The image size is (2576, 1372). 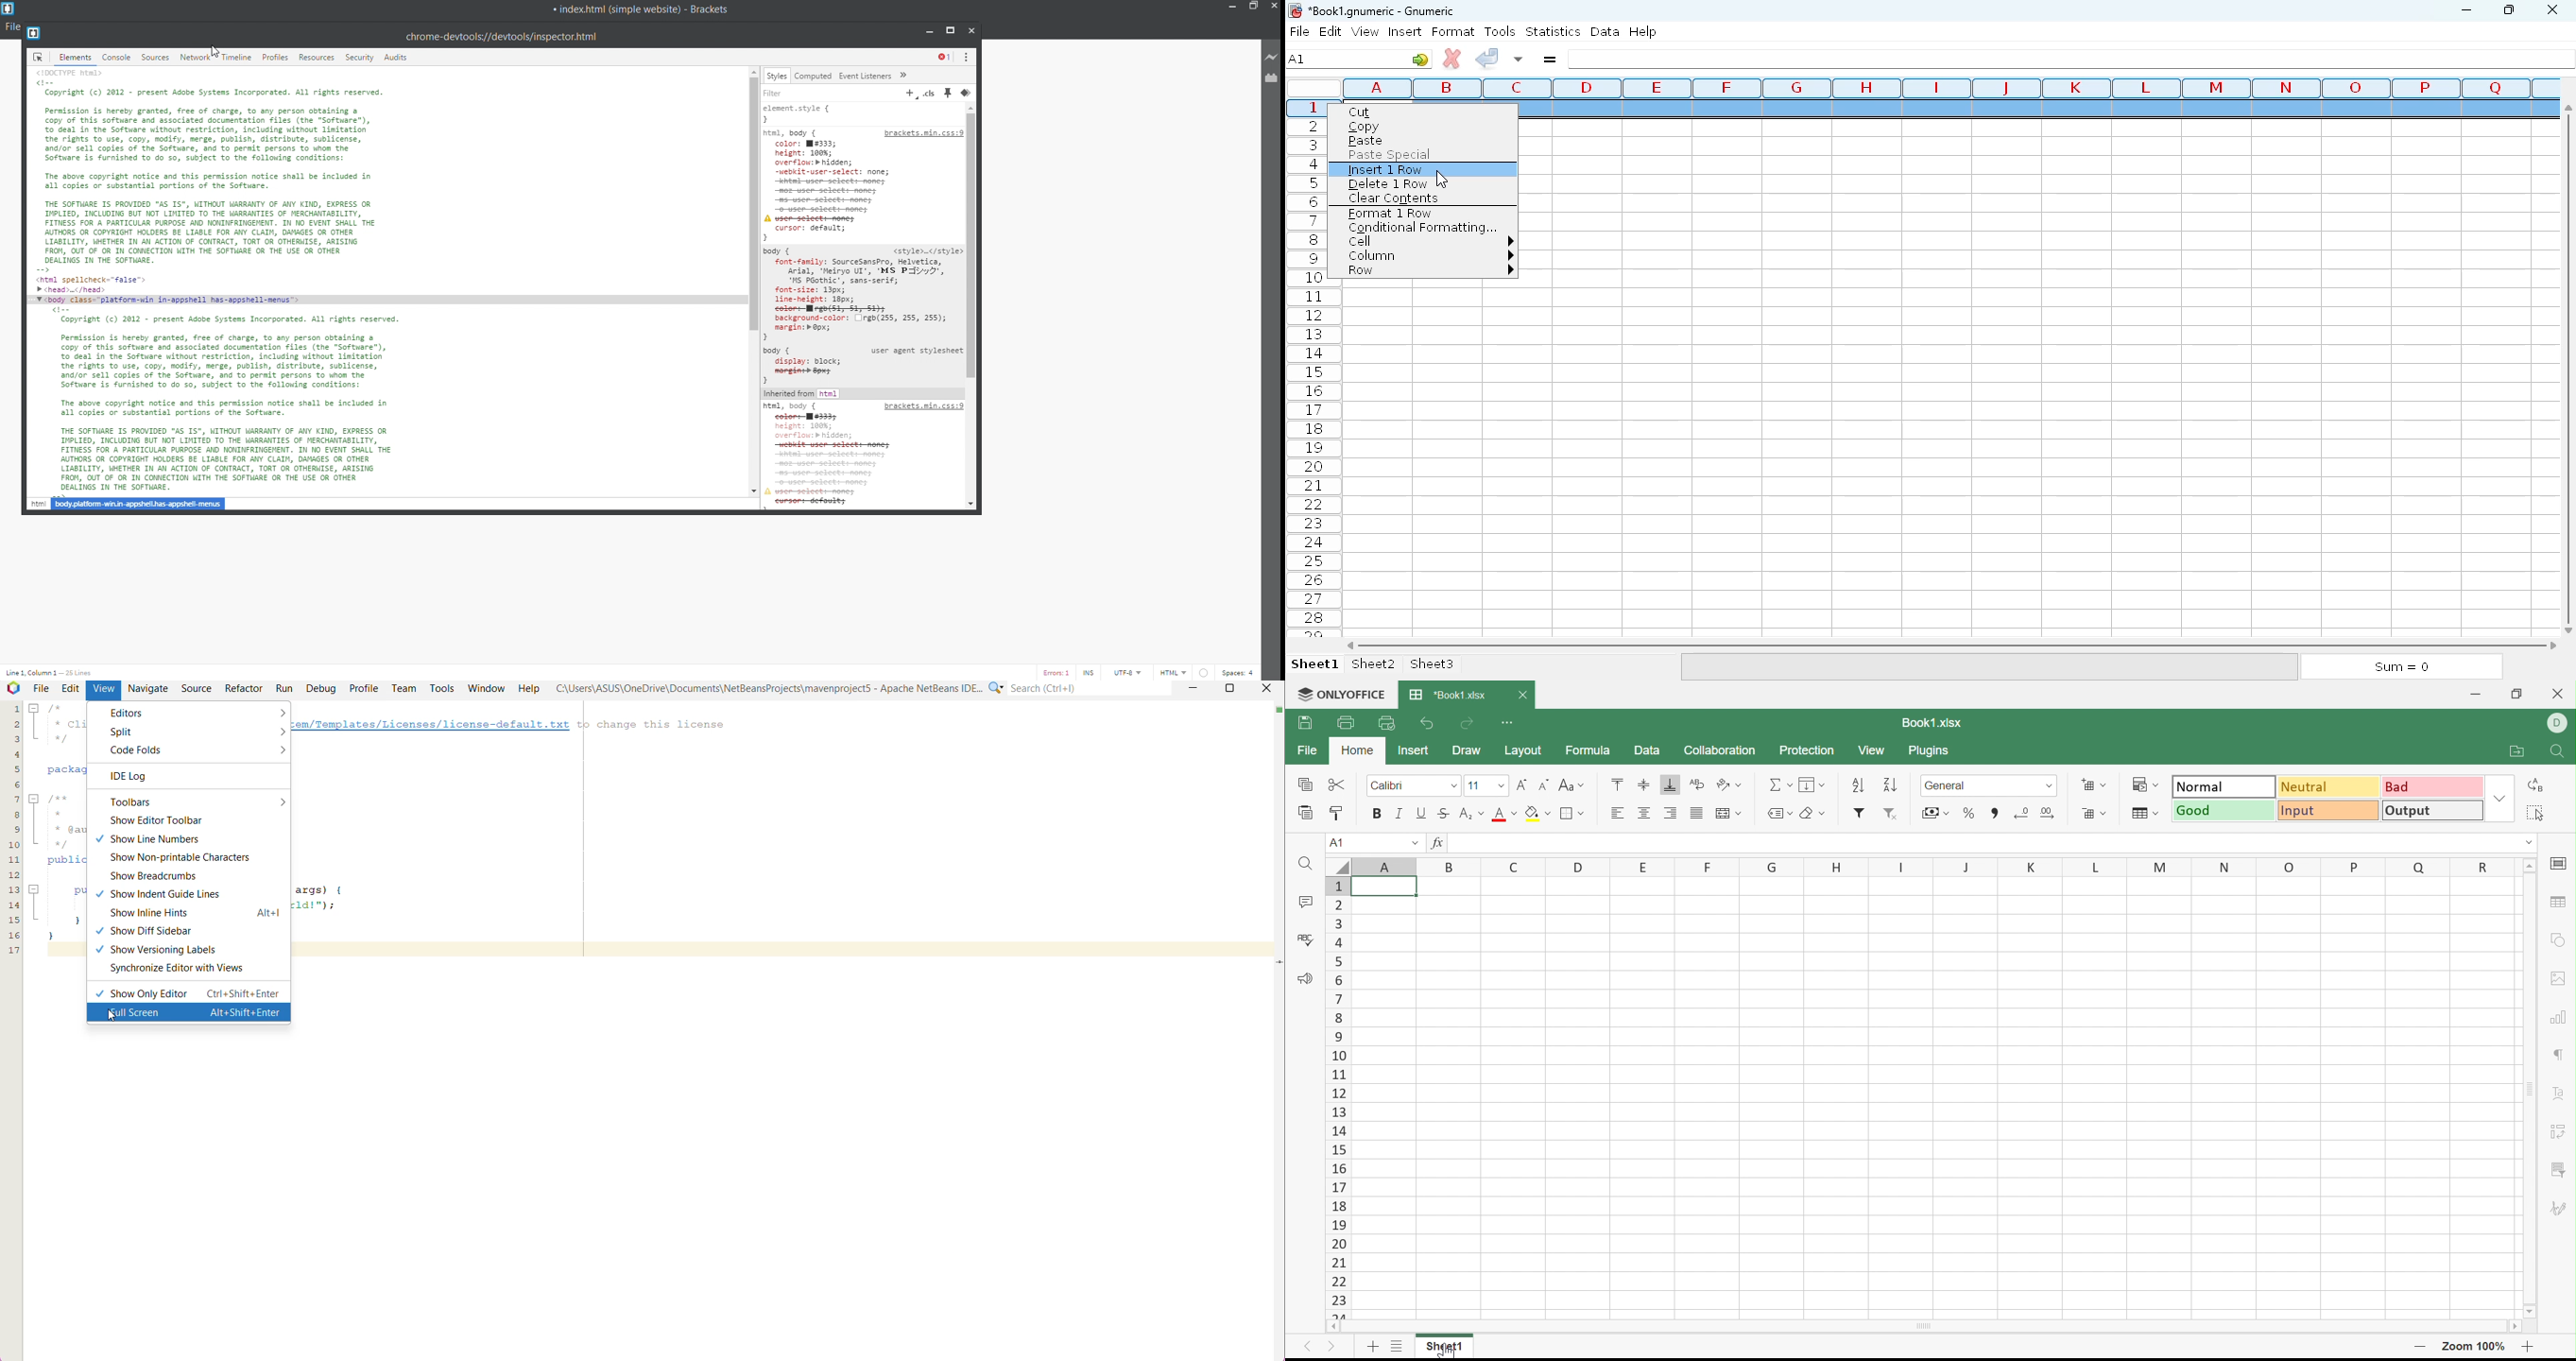 I want to click on Align Right, so click(x=1671, y=814).